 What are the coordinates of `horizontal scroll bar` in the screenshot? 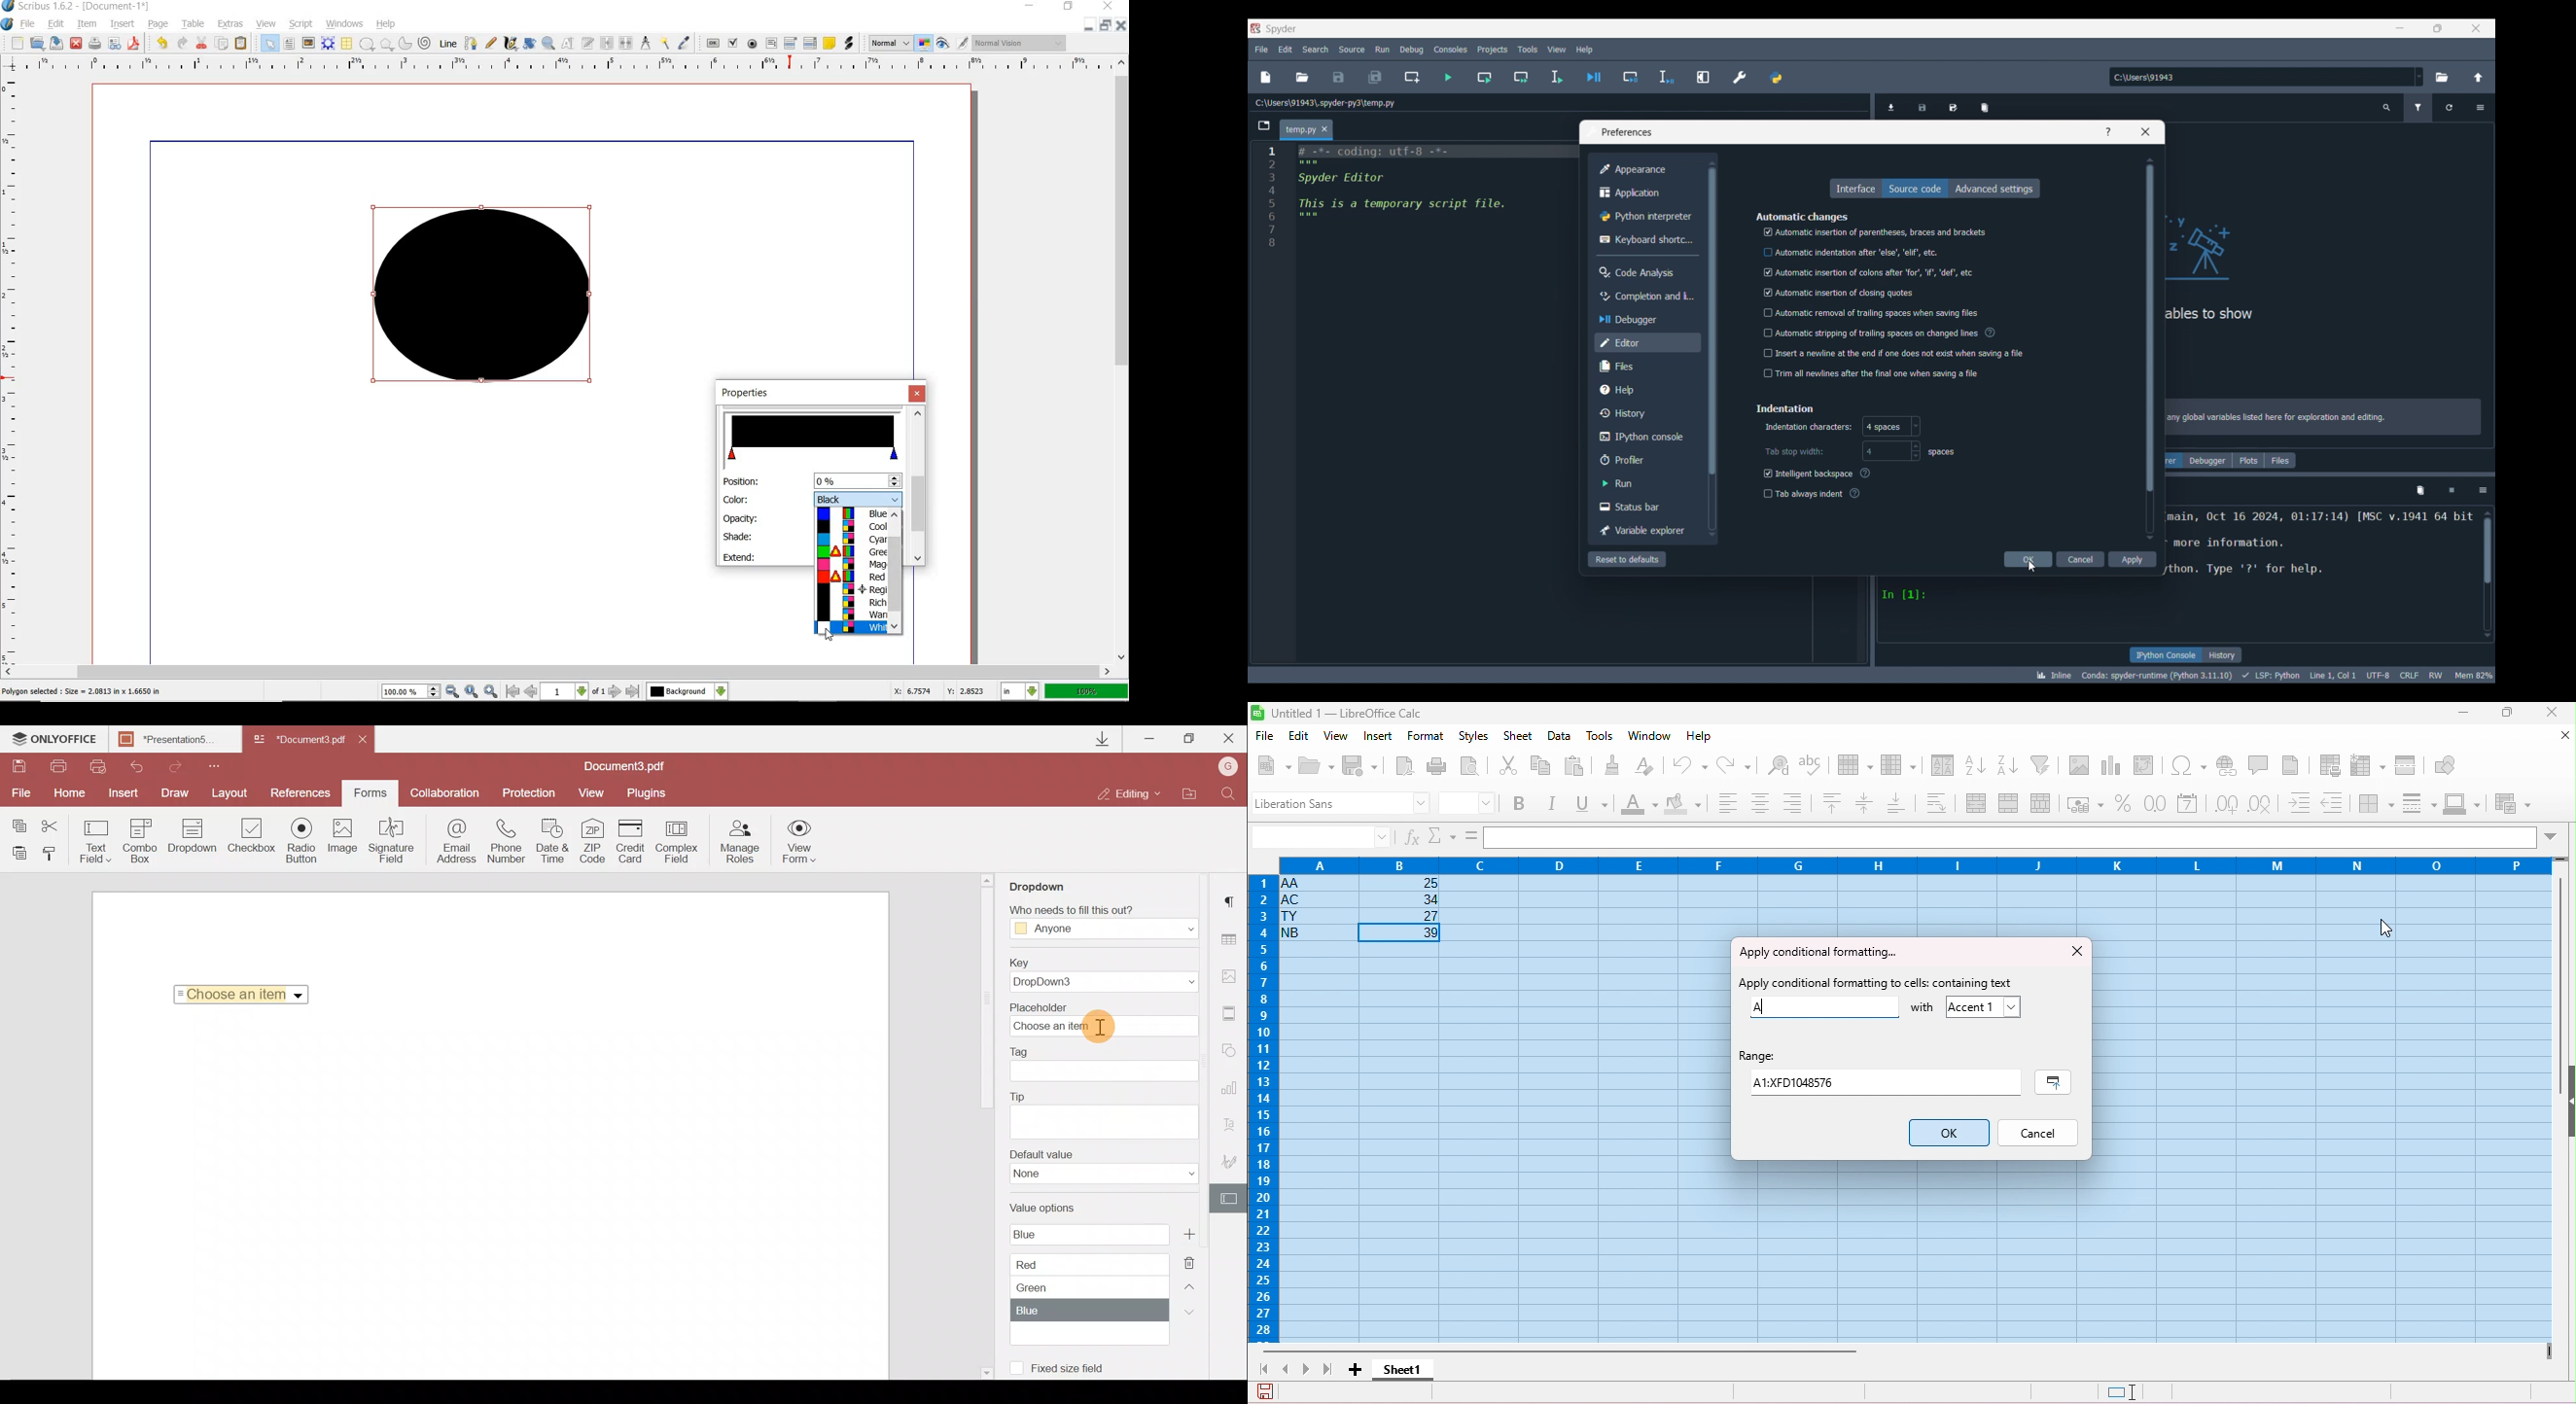 It's located at (1562, 1351).